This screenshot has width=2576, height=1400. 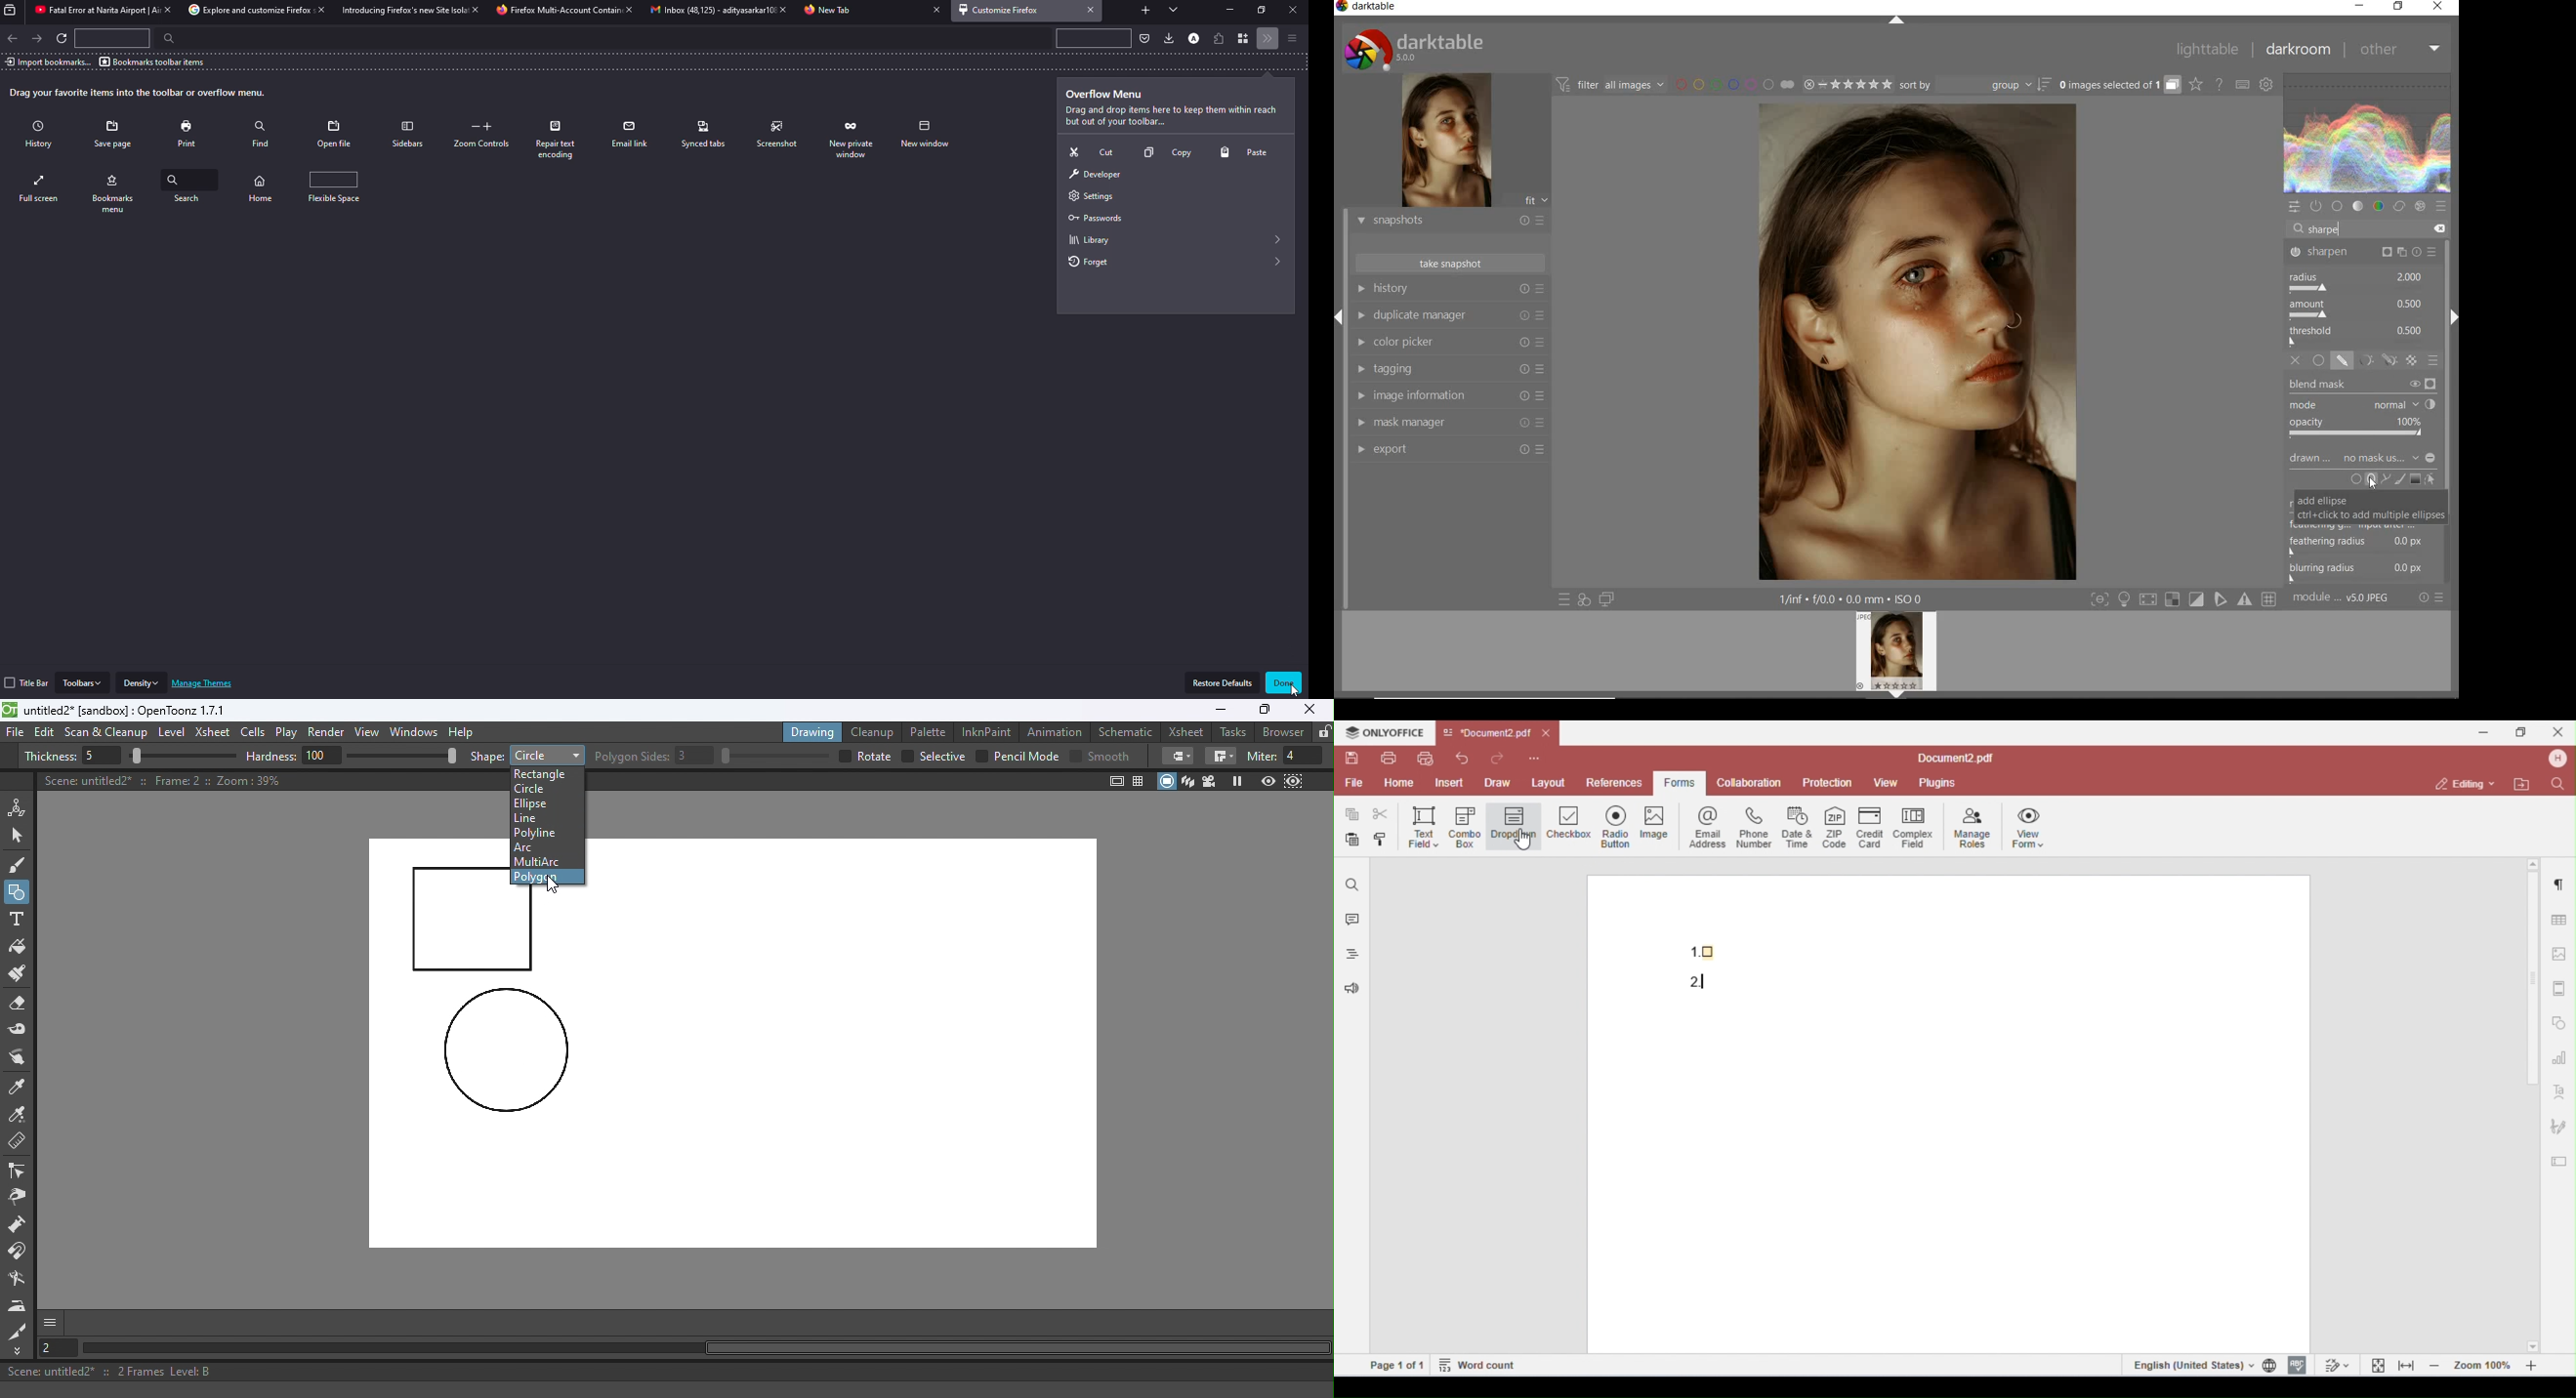 I want to click on Ellipse, so click(x=536, y=804).